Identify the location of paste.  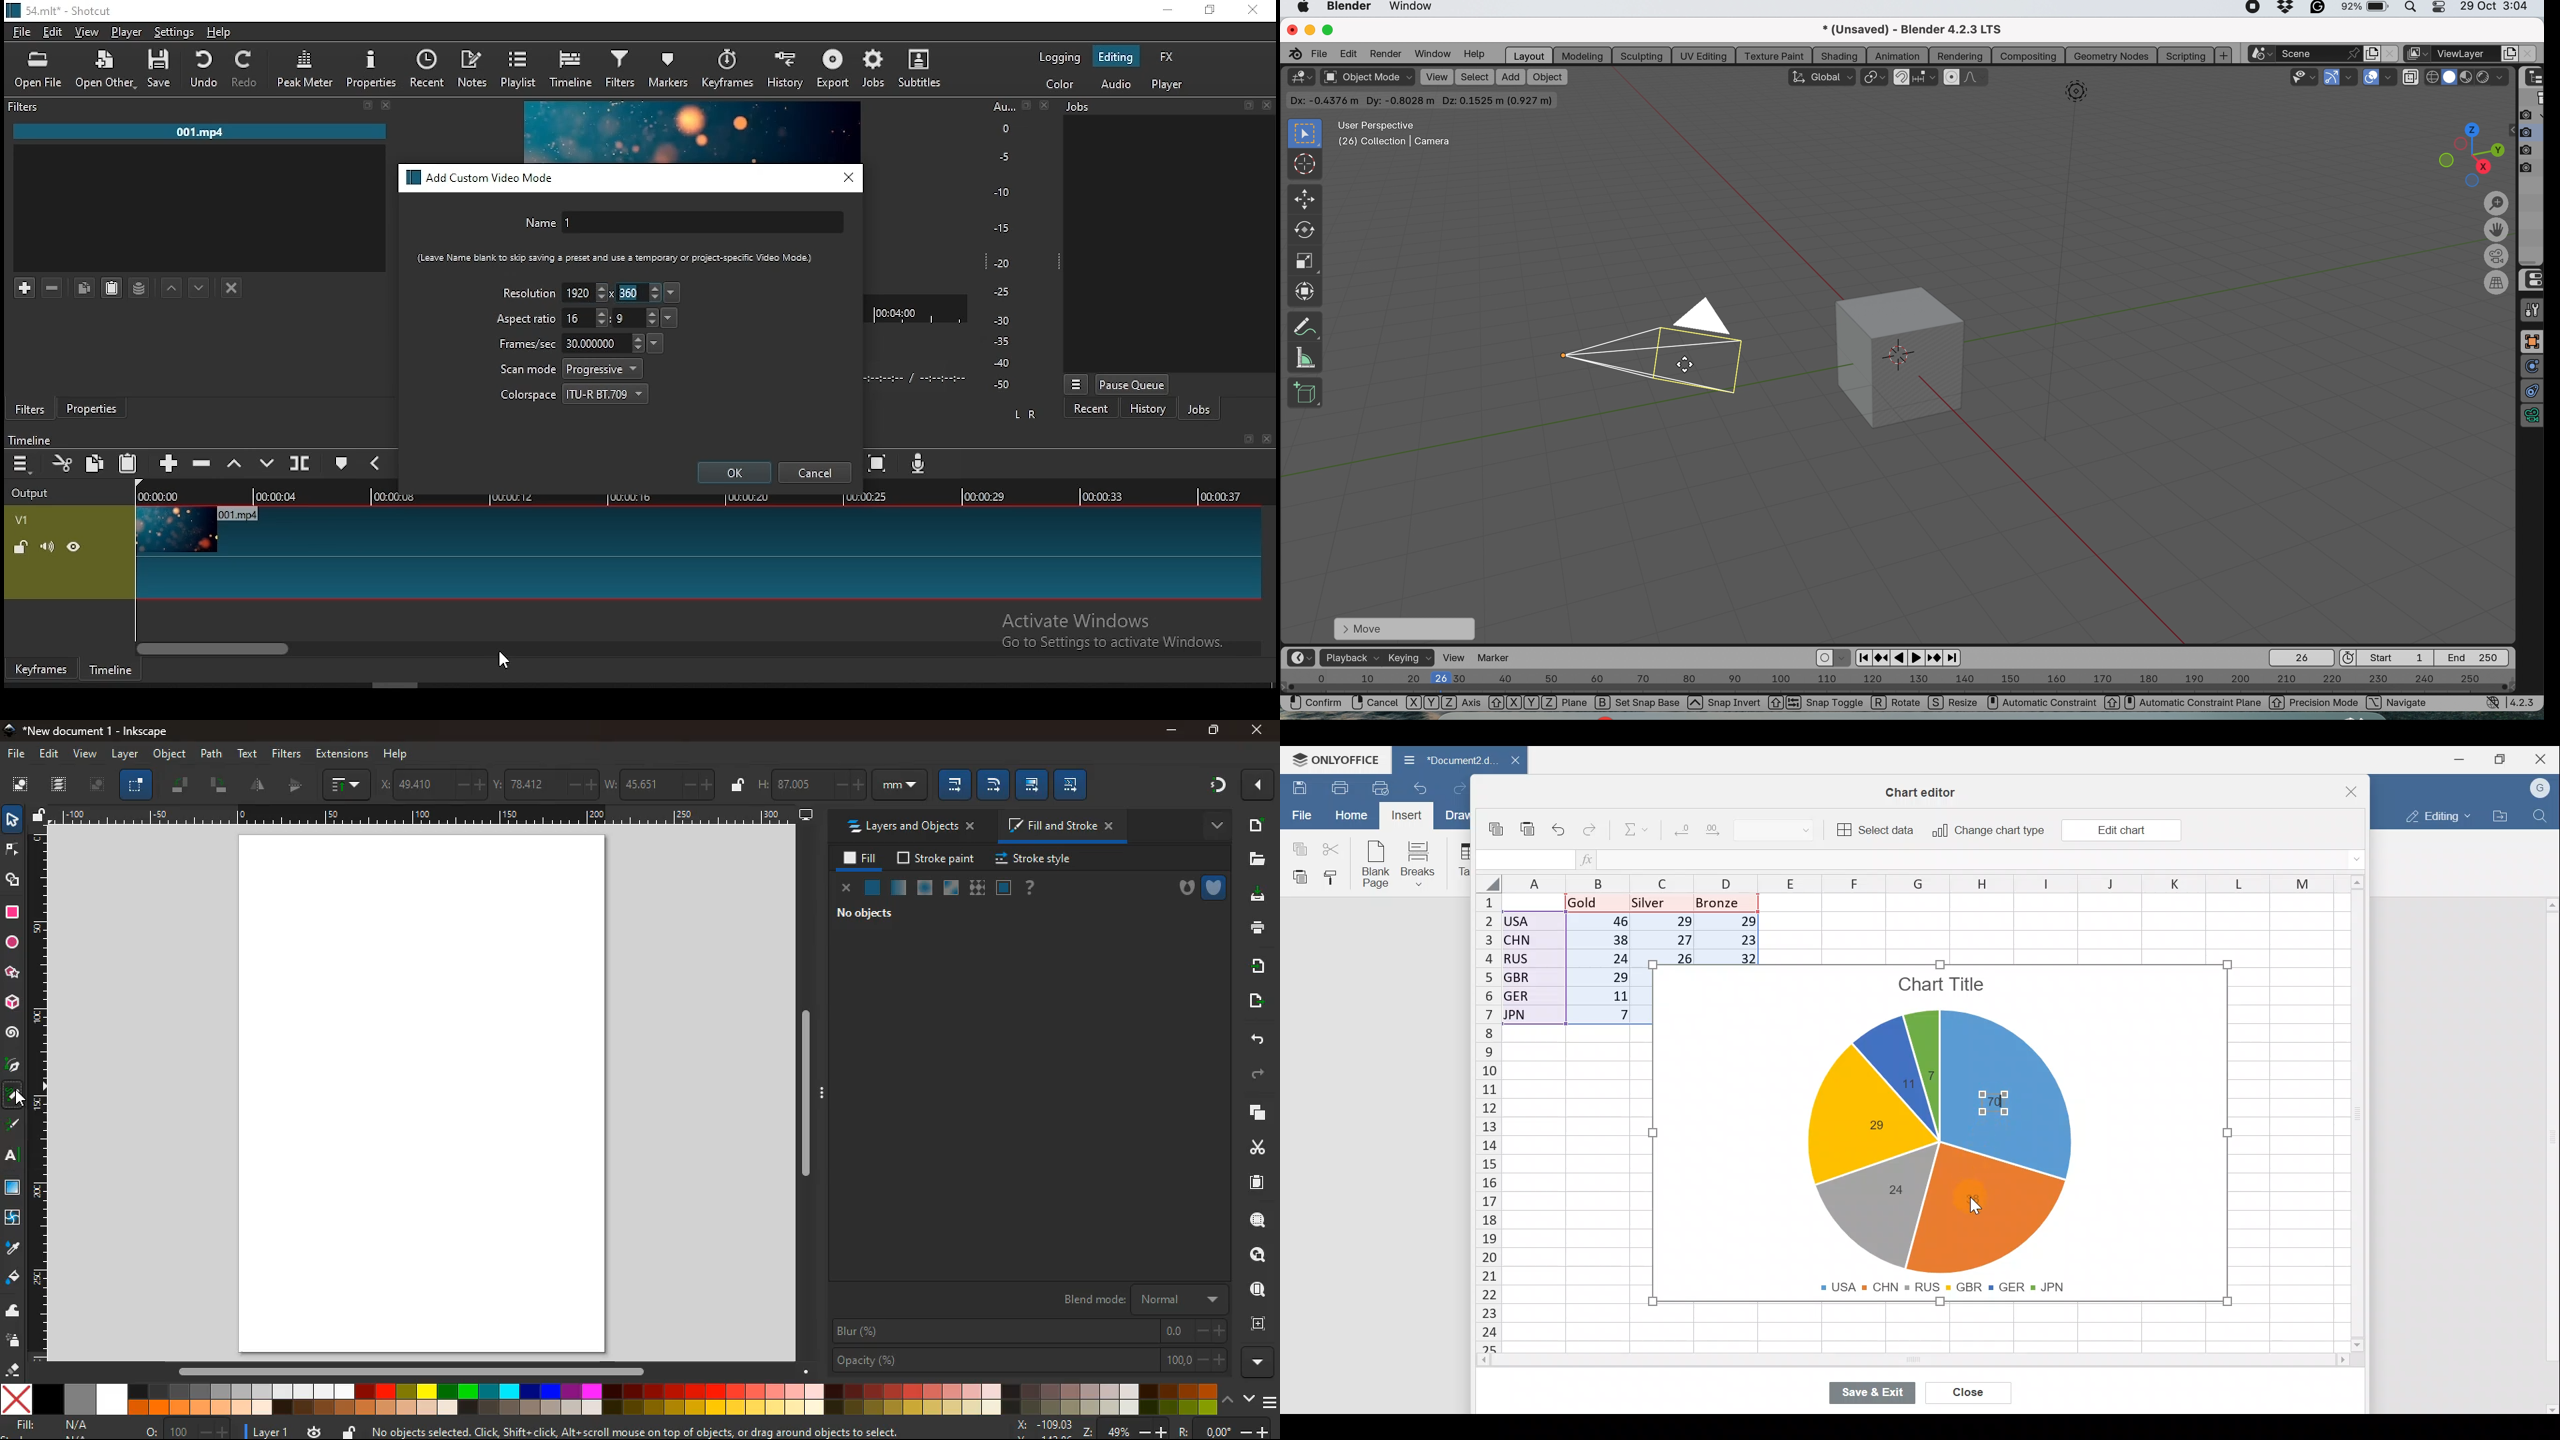
(129, 464).